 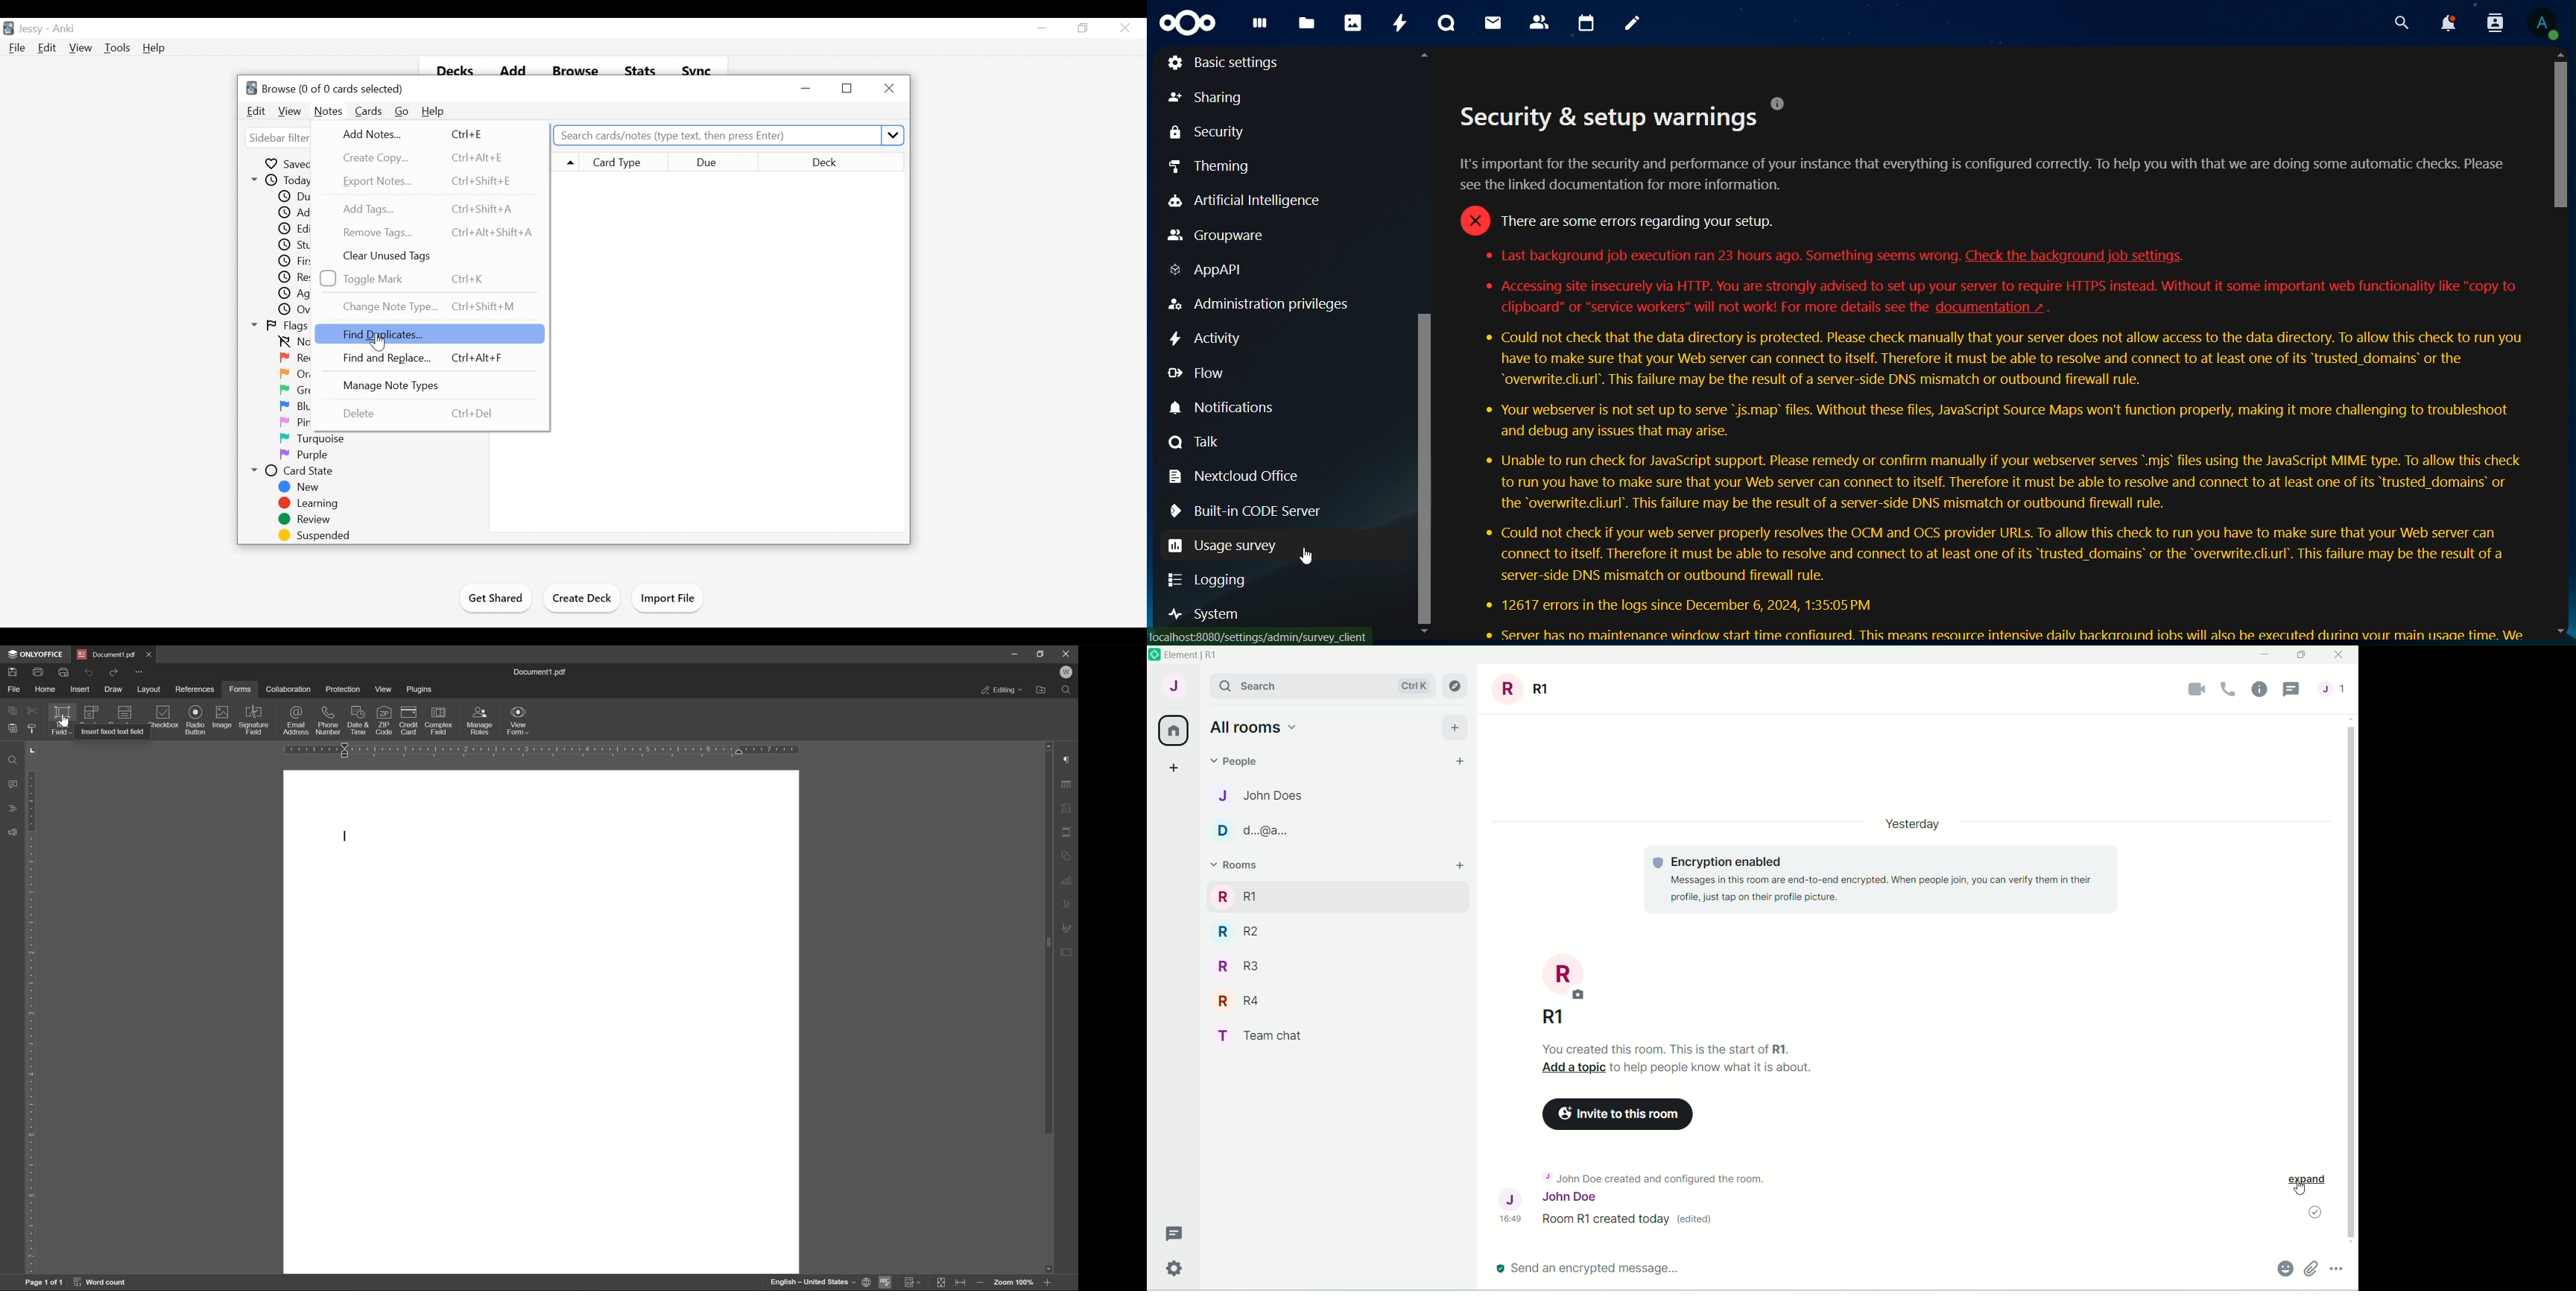 What do you see at coordinates (962, 1285) in the screenshot?
I see `fit to width` at bounding box center [962, 1285].